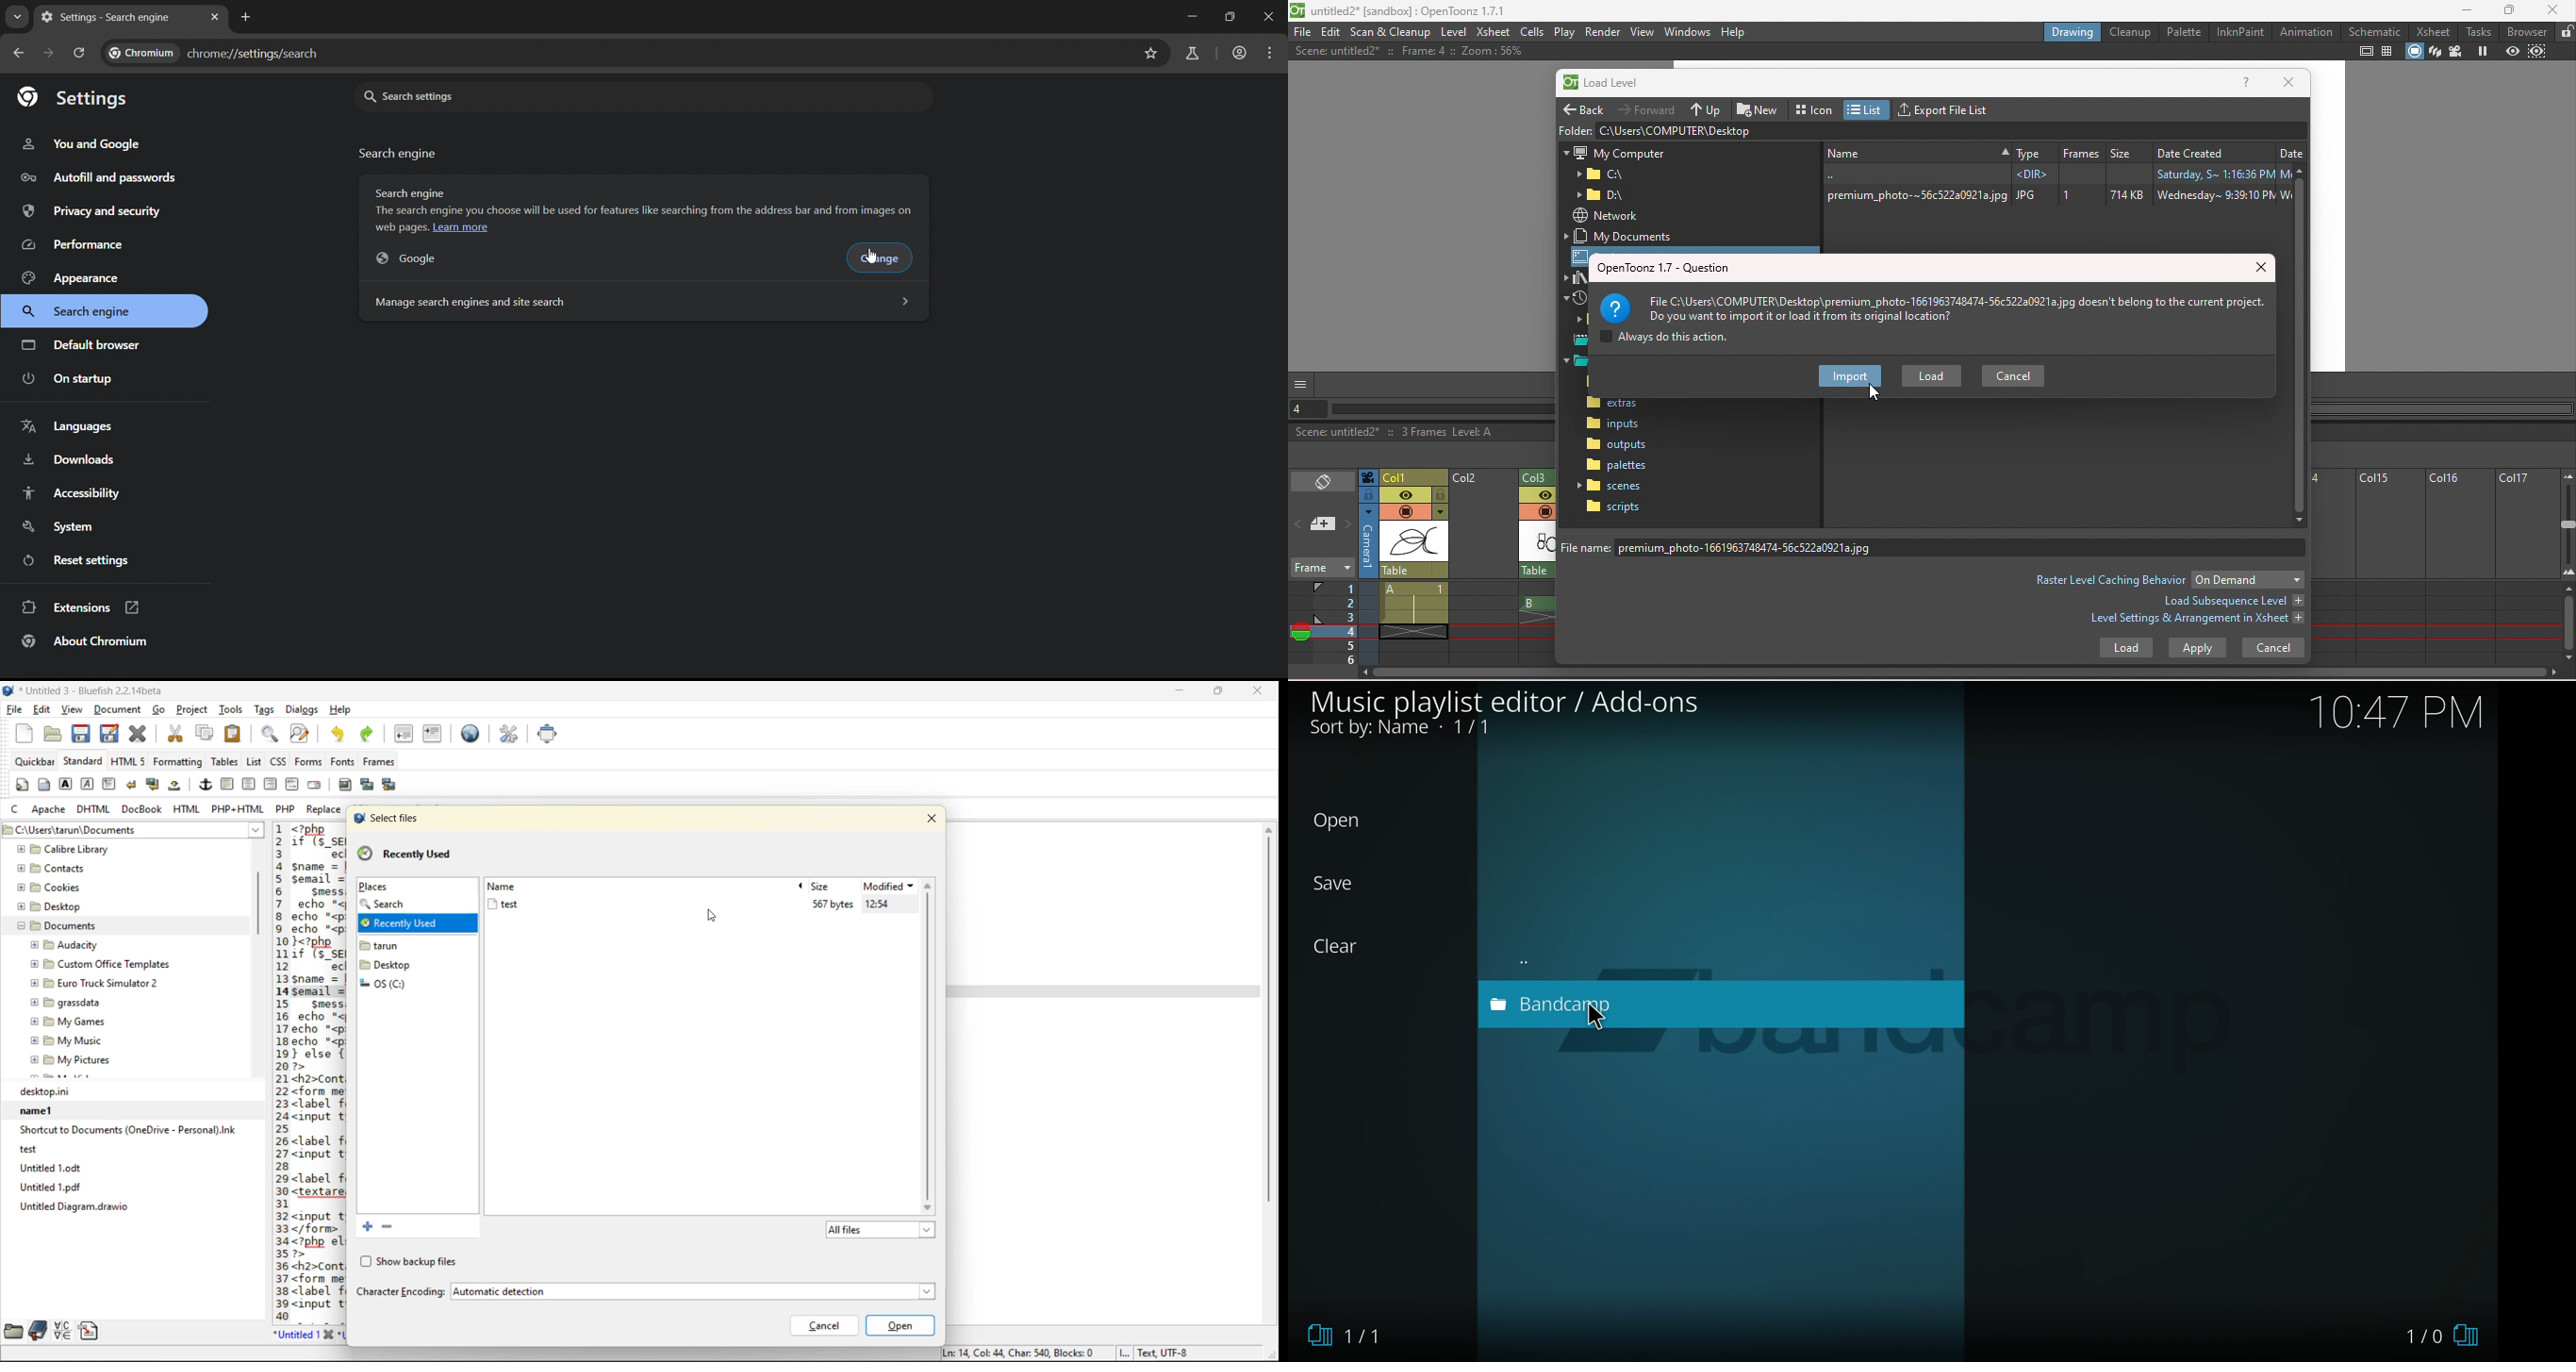  Describe the element at coordinates (2390, 51) in the screenshot. I see `Field guide` at that location.